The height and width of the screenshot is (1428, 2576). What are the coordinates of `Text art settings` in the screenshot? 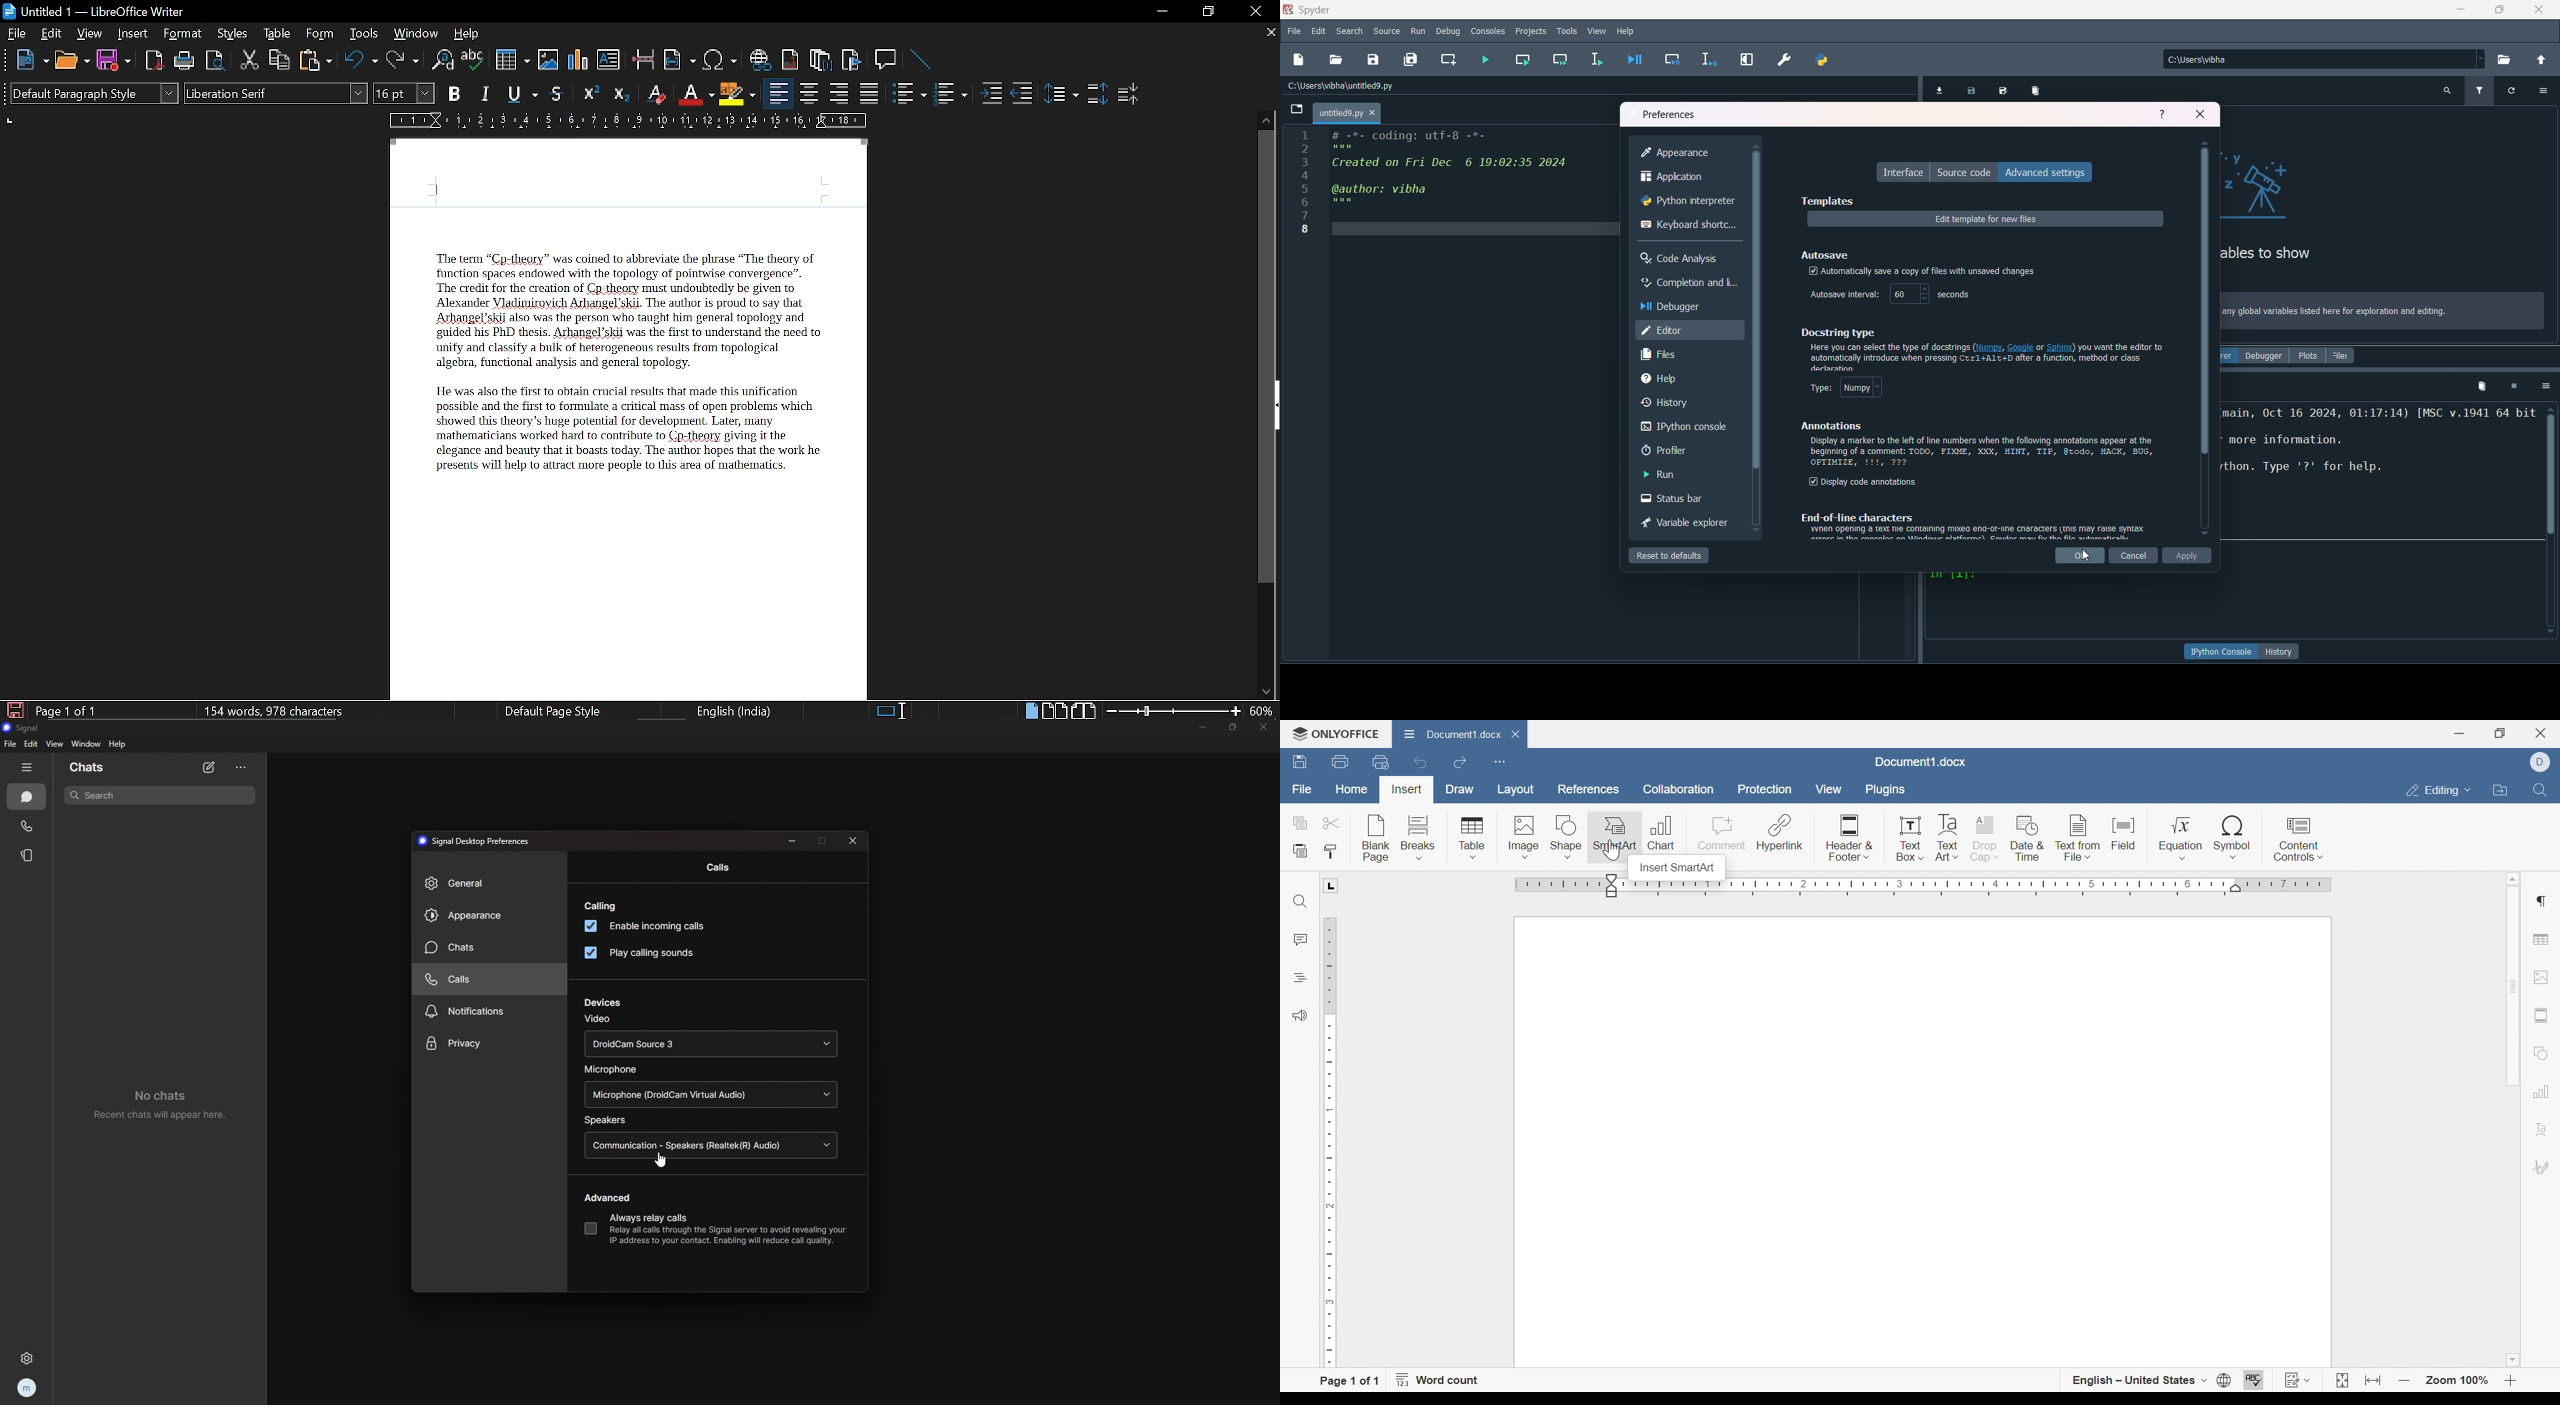 It's located at (2542, 1132).